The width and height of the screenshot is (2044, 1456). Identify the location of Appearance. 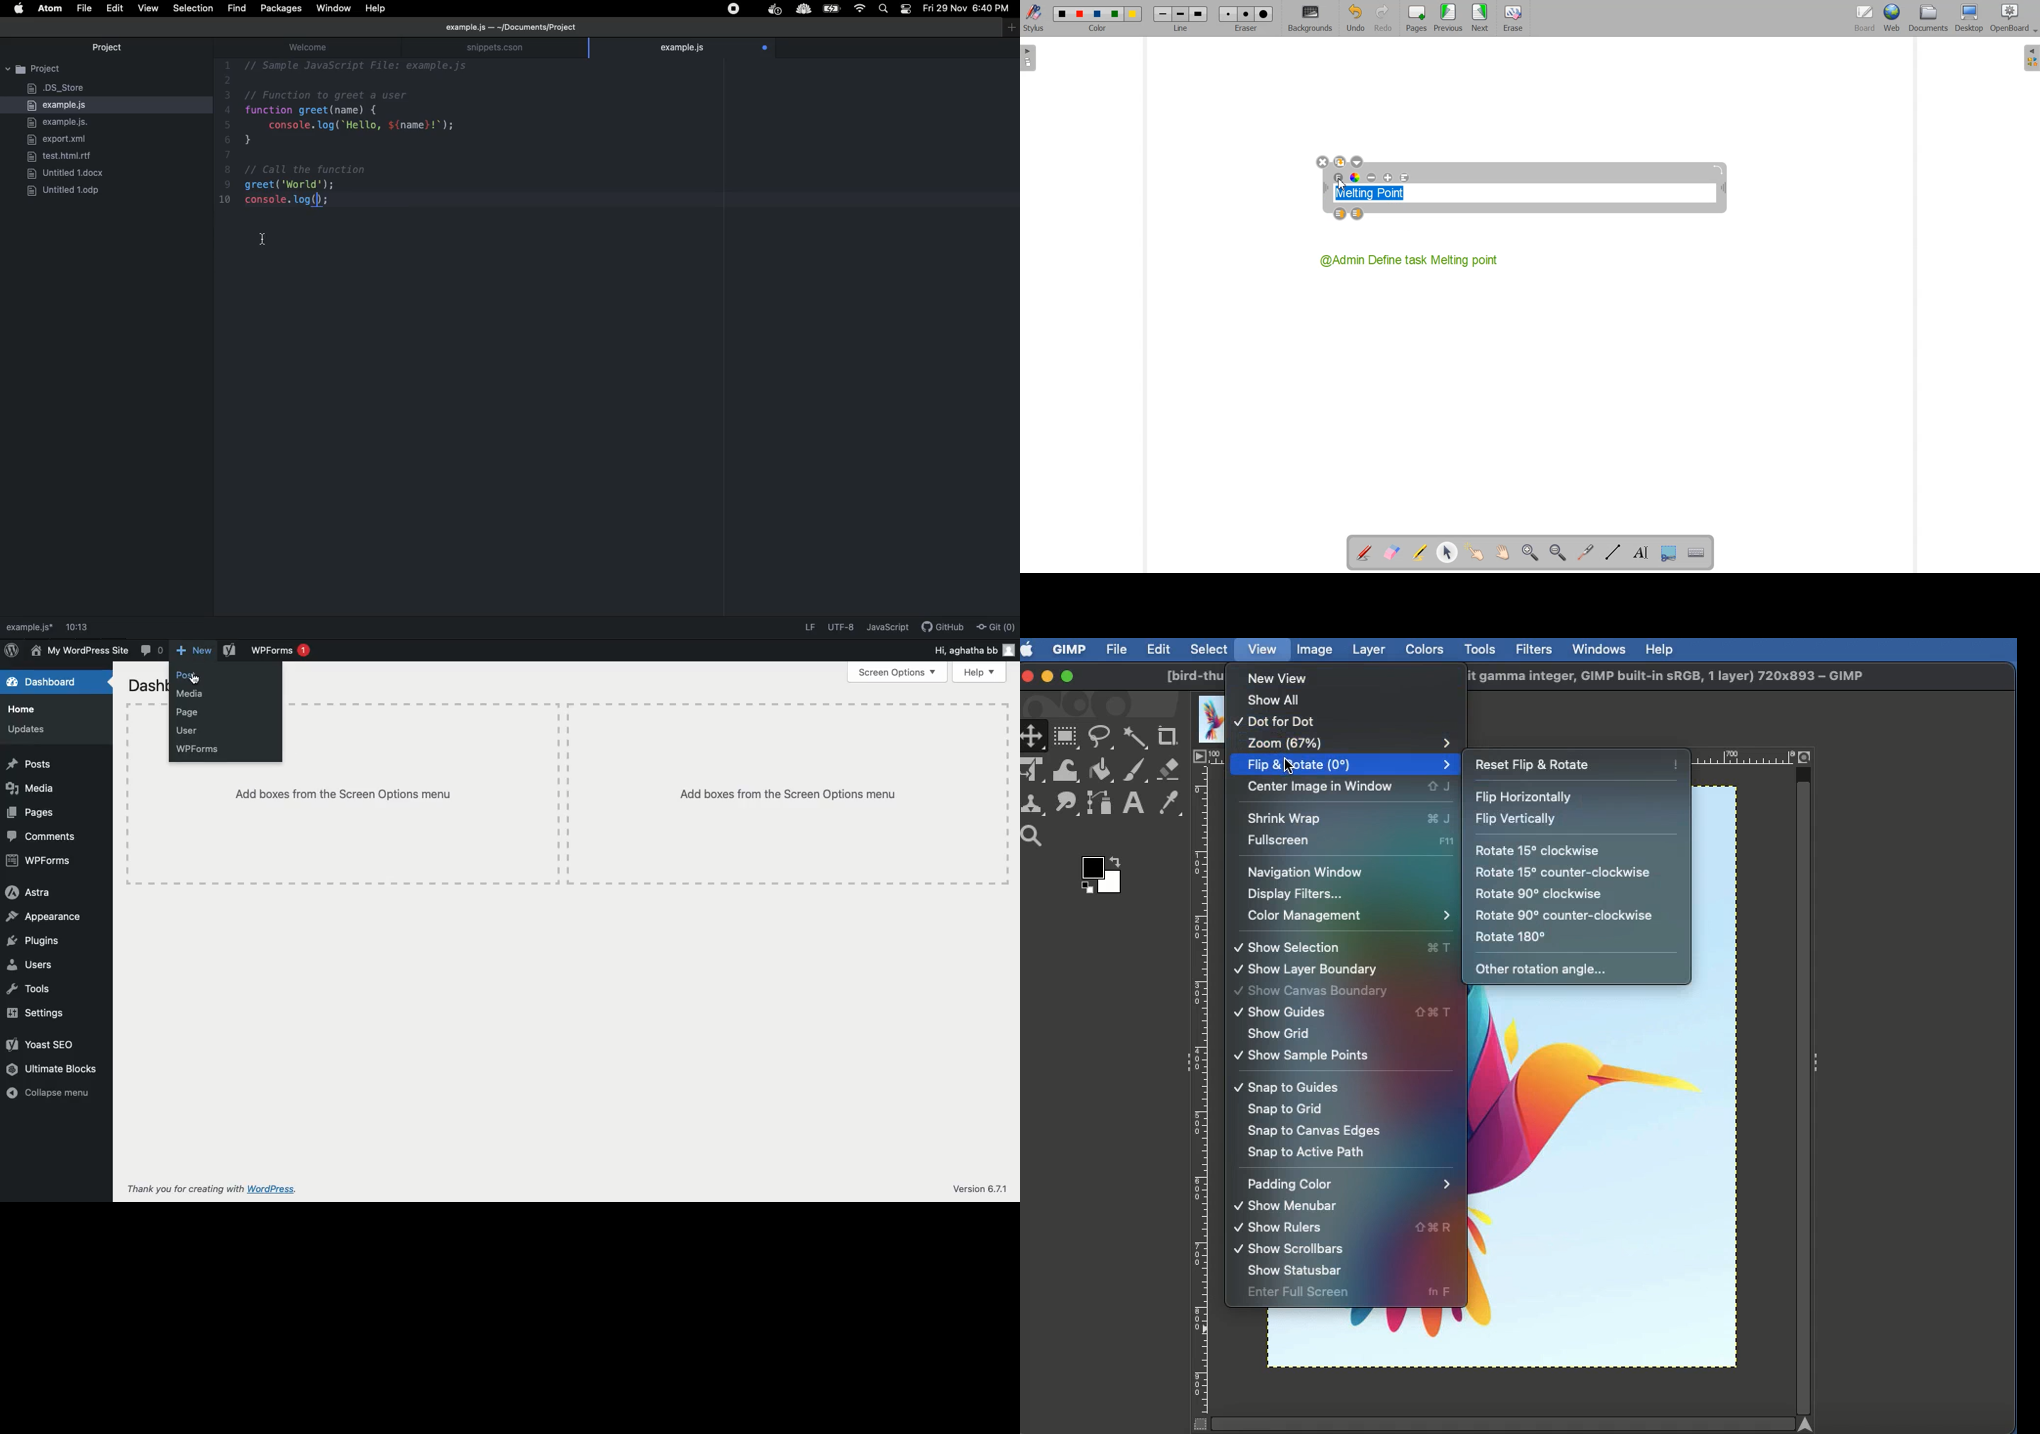
(50, 918).